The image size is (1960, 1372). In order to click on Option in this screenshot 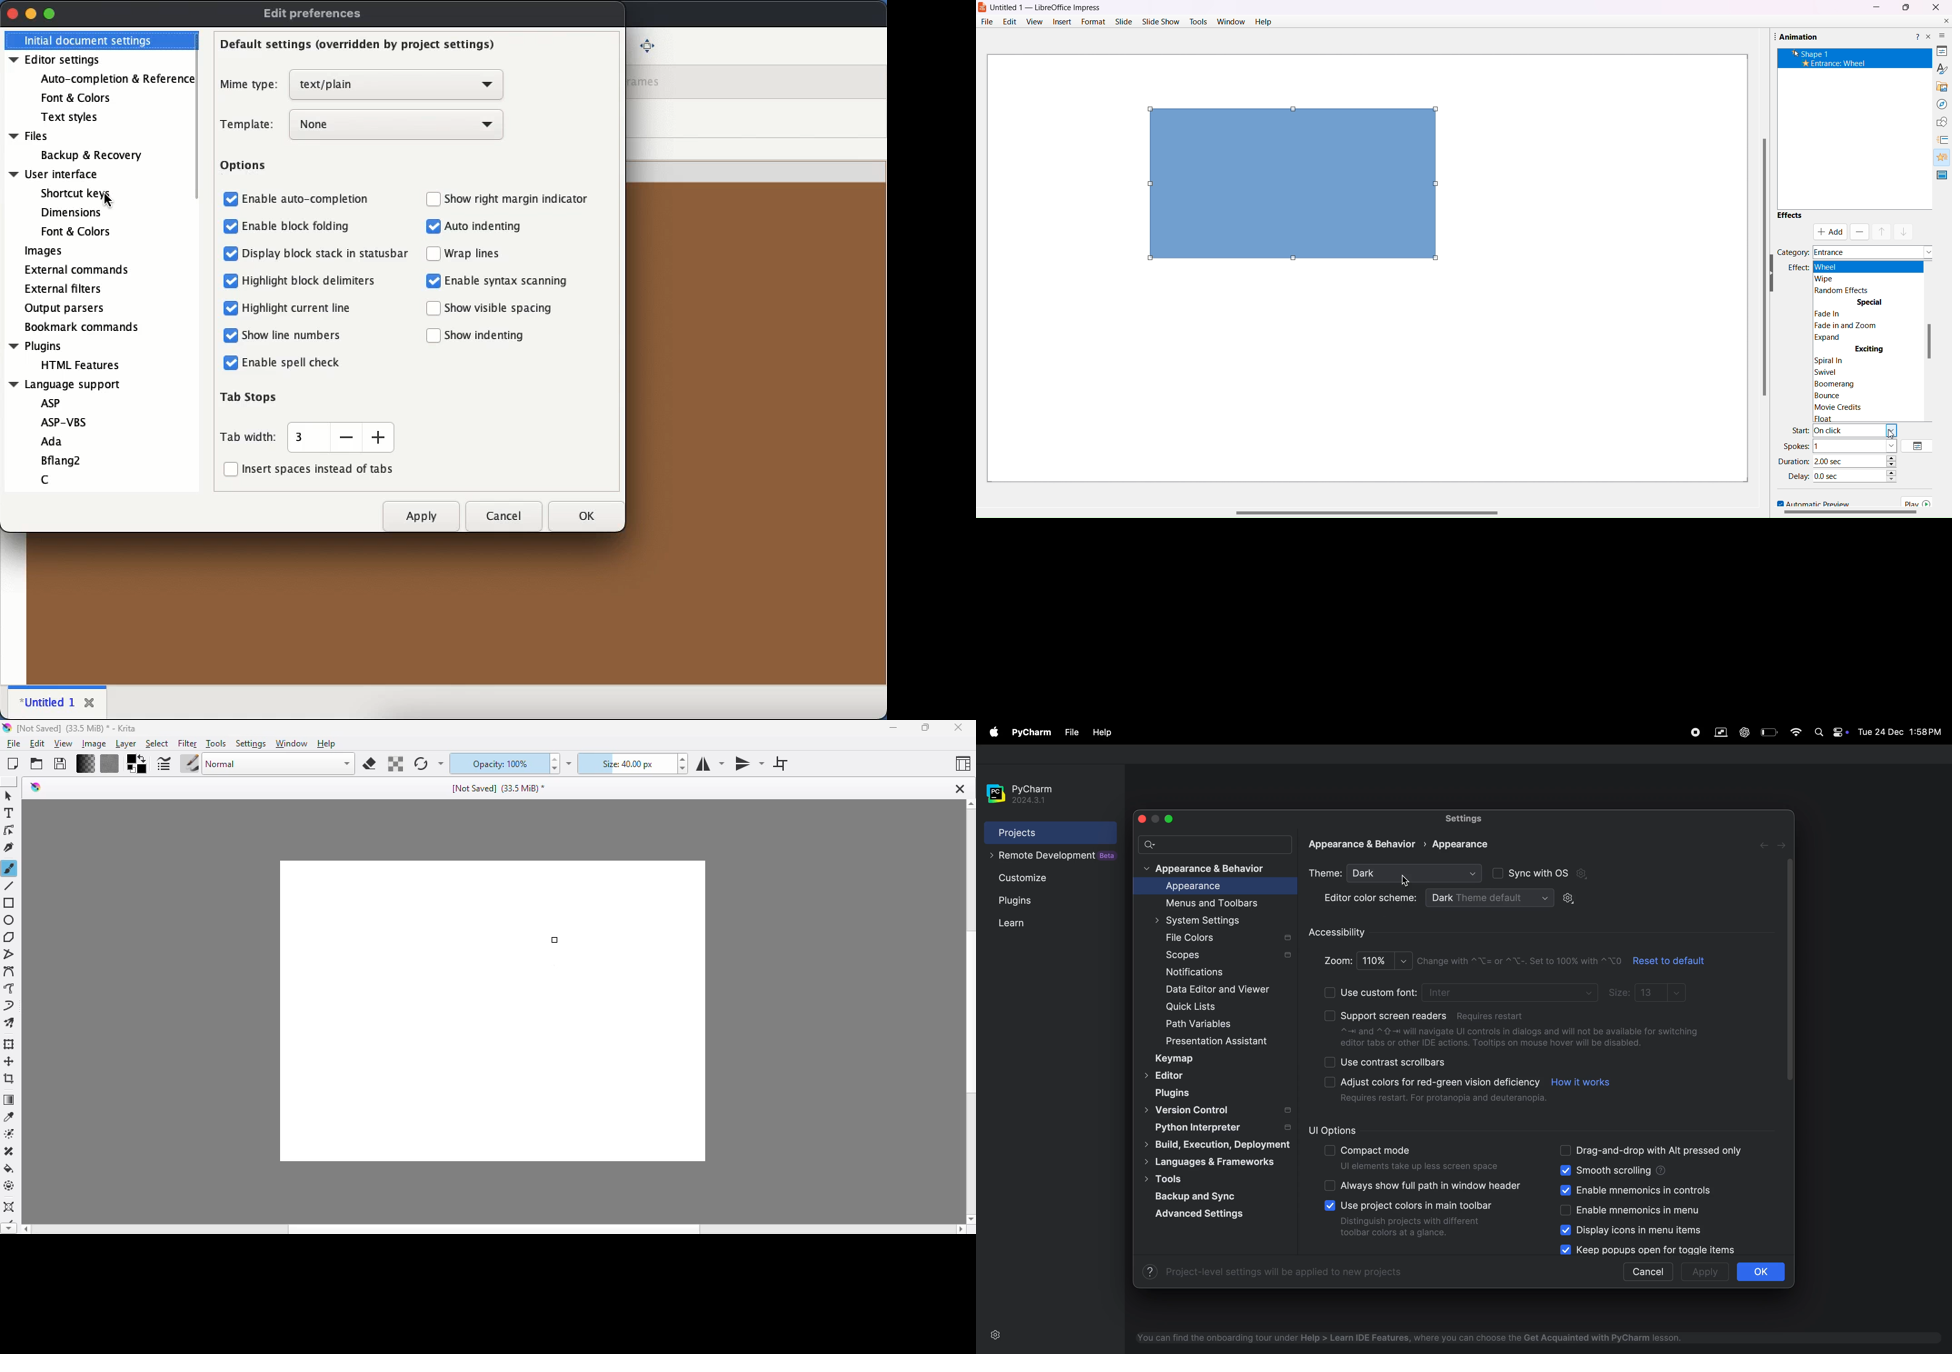, I will do `click(1919, 446)`.